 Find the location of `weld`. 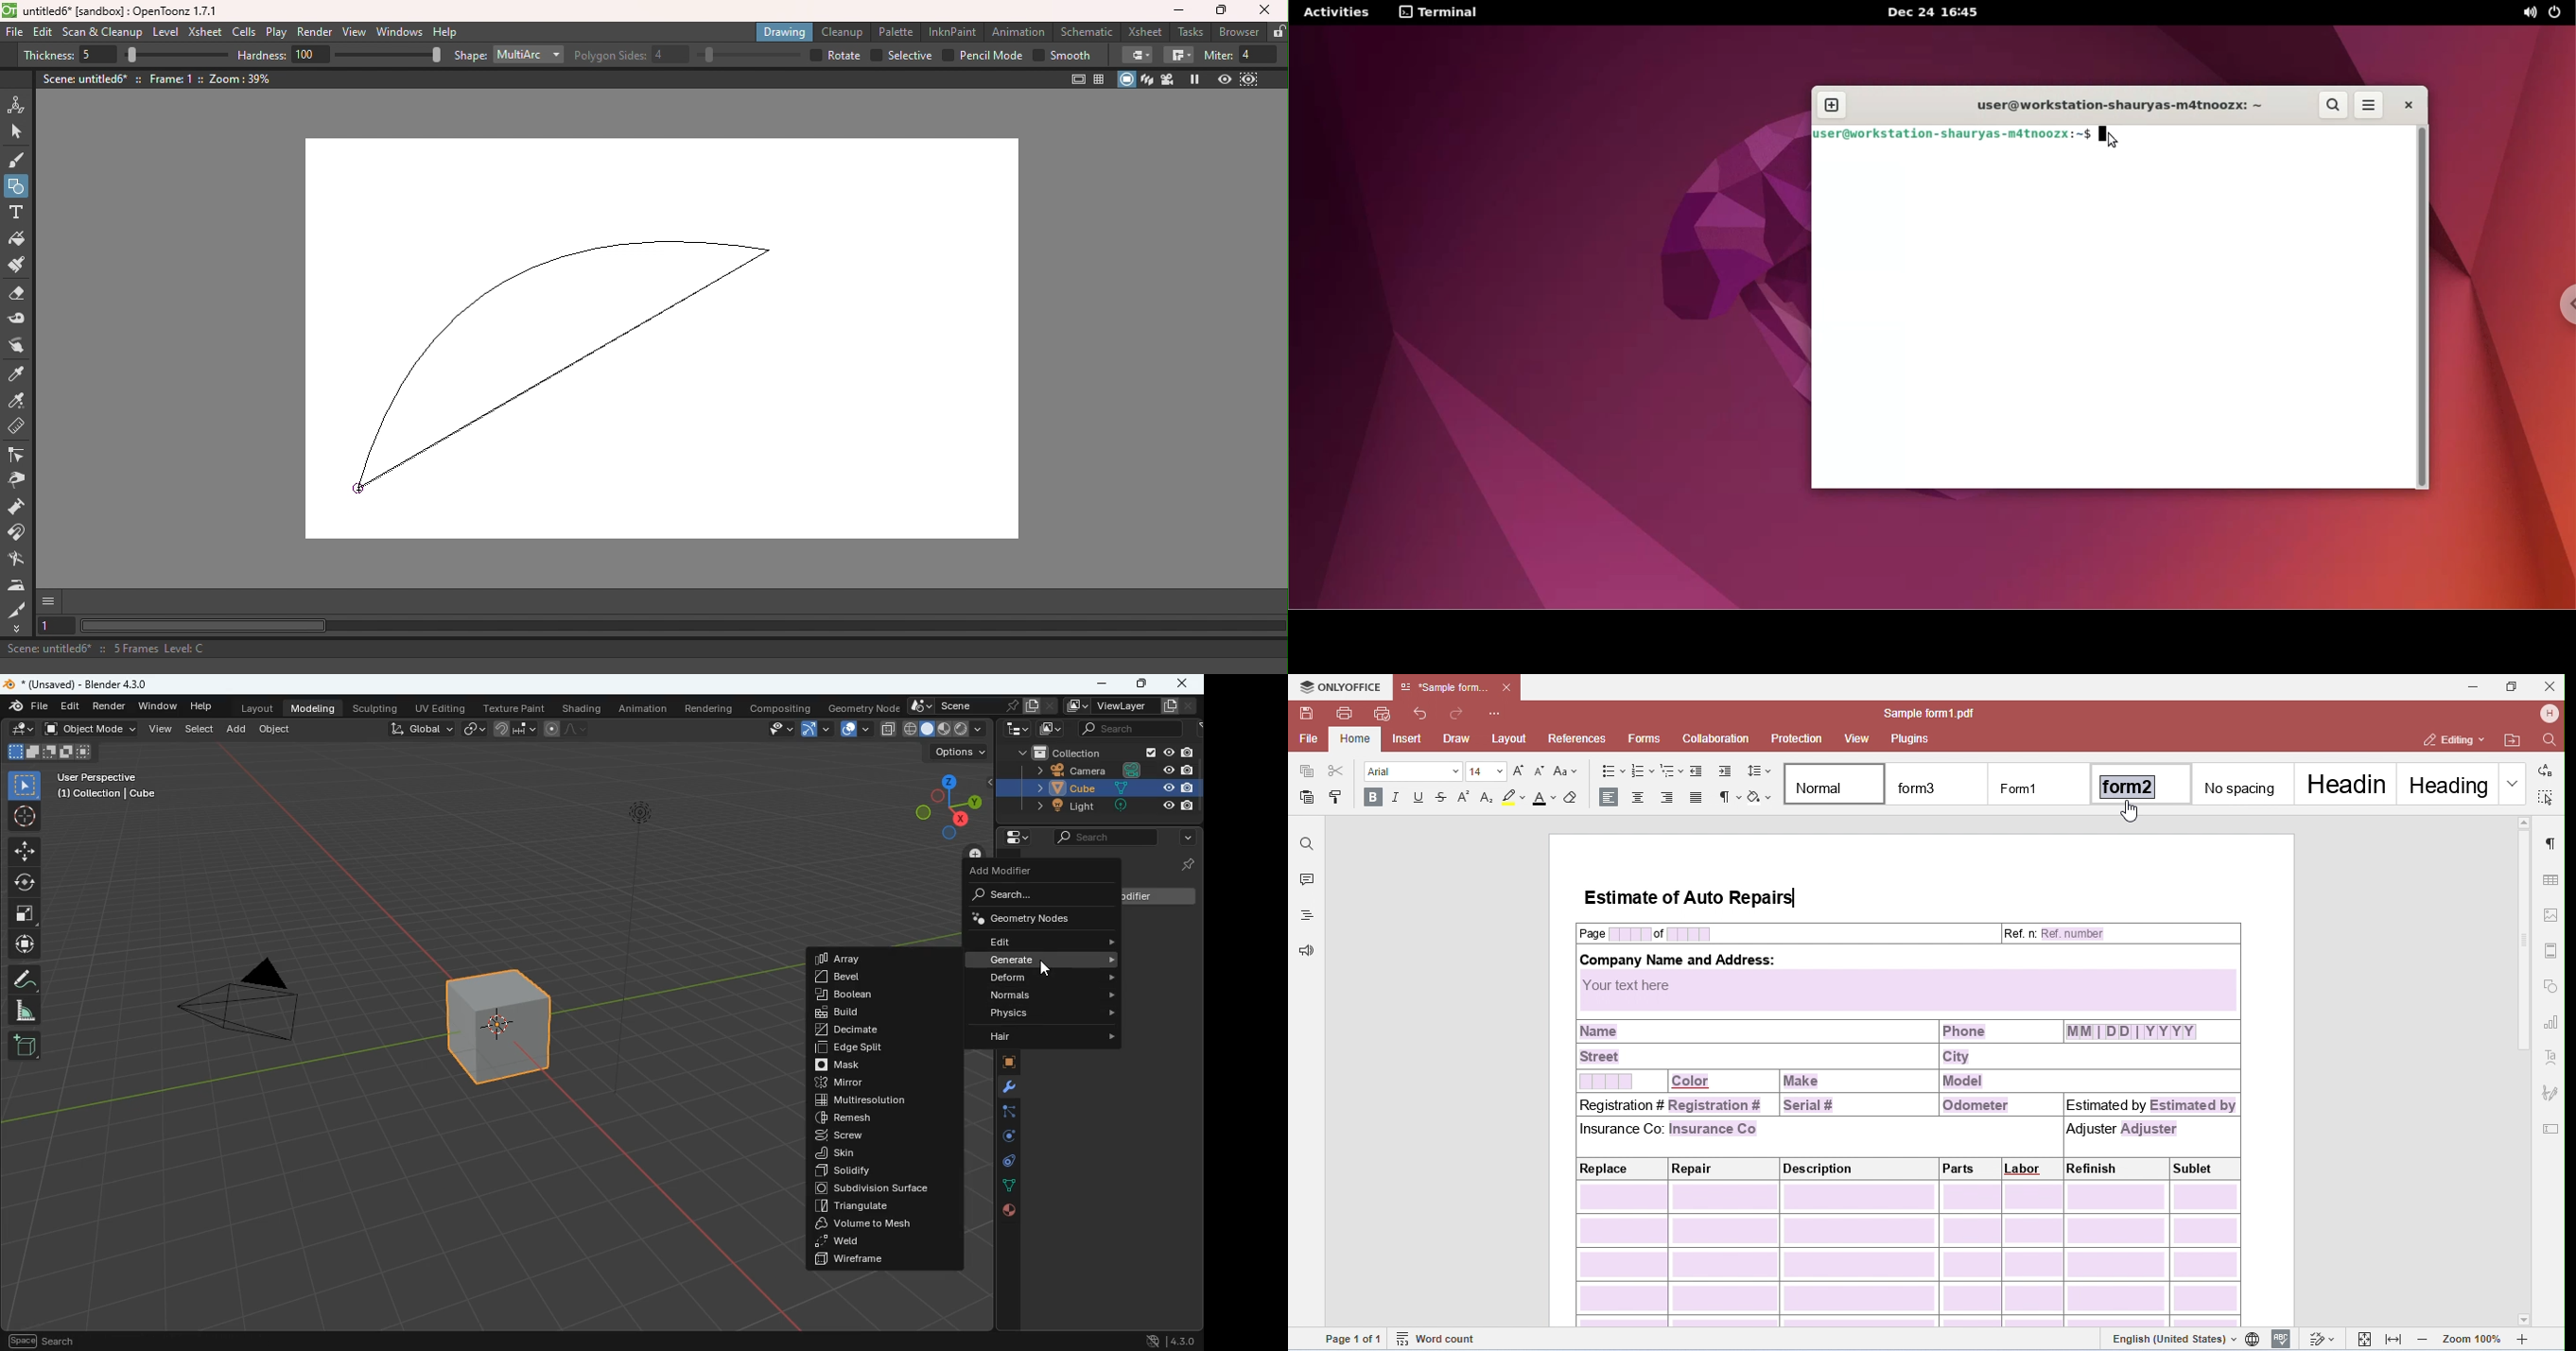

weld is located at coordinates (883, 1241).